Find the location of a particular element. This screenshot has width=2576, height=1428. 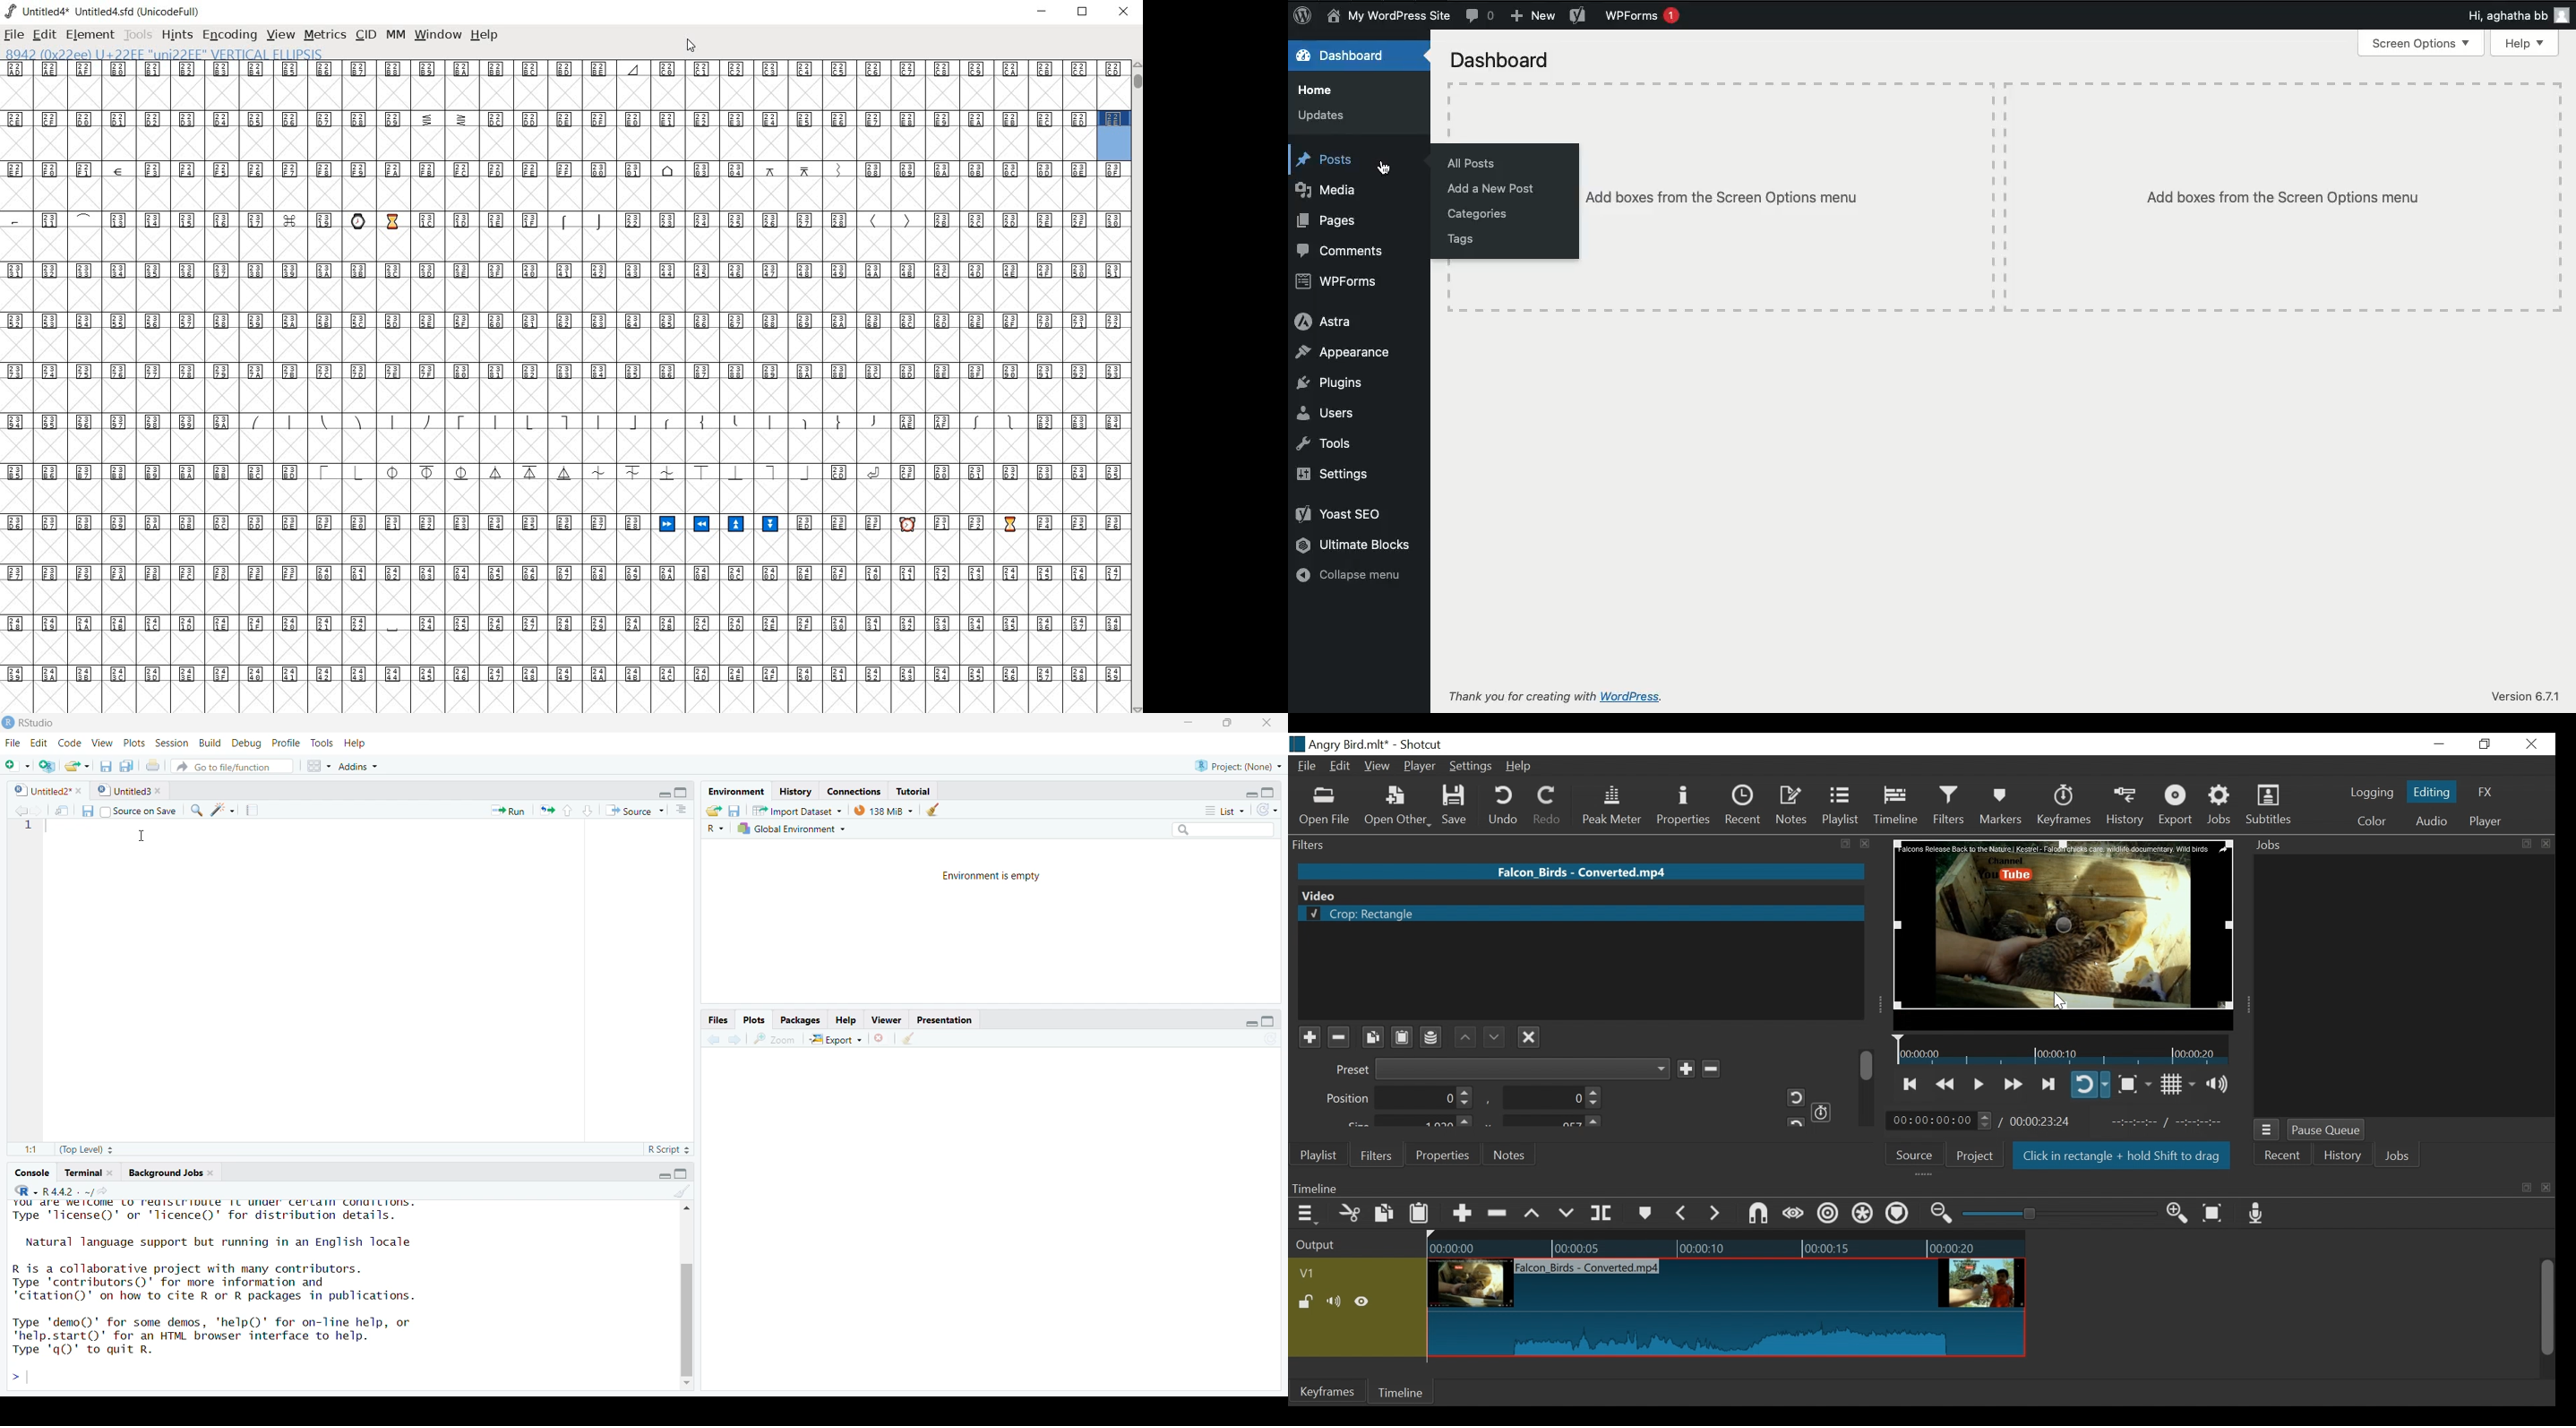

Close is located at coordinates (1273, 722).